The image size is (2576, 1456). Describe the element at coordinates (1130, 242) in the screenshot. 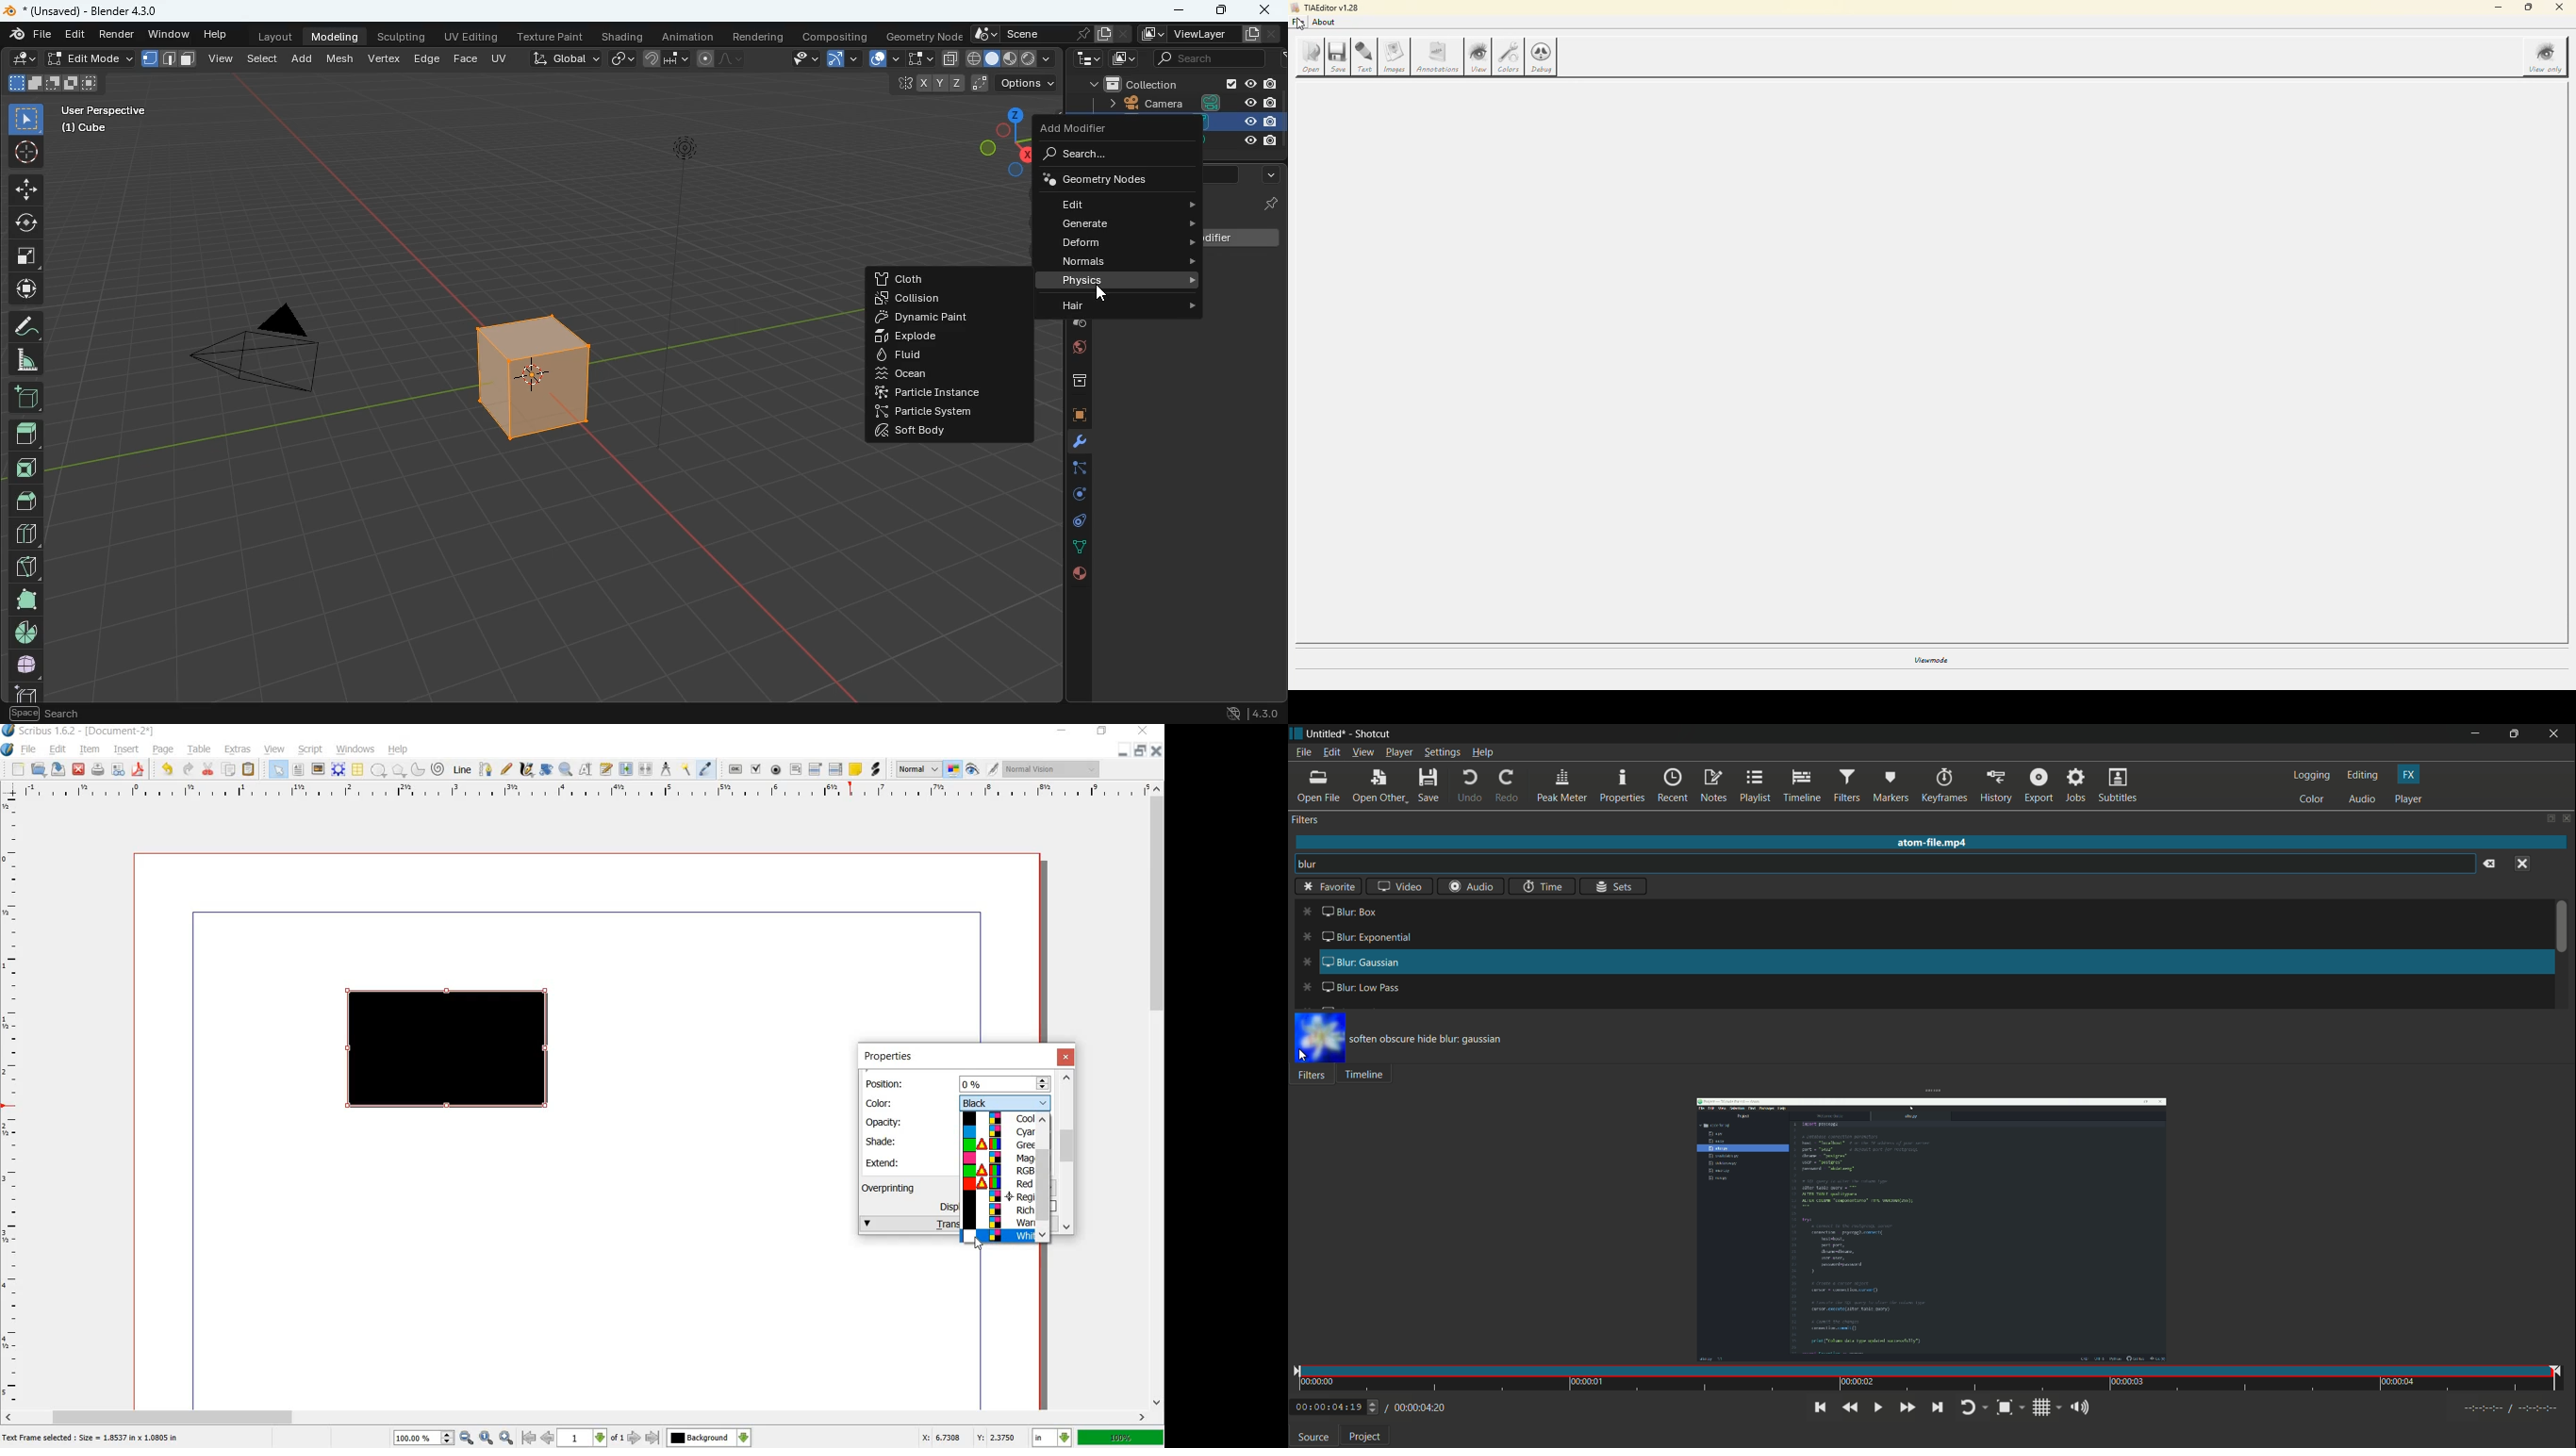

I see `deform` at that location.